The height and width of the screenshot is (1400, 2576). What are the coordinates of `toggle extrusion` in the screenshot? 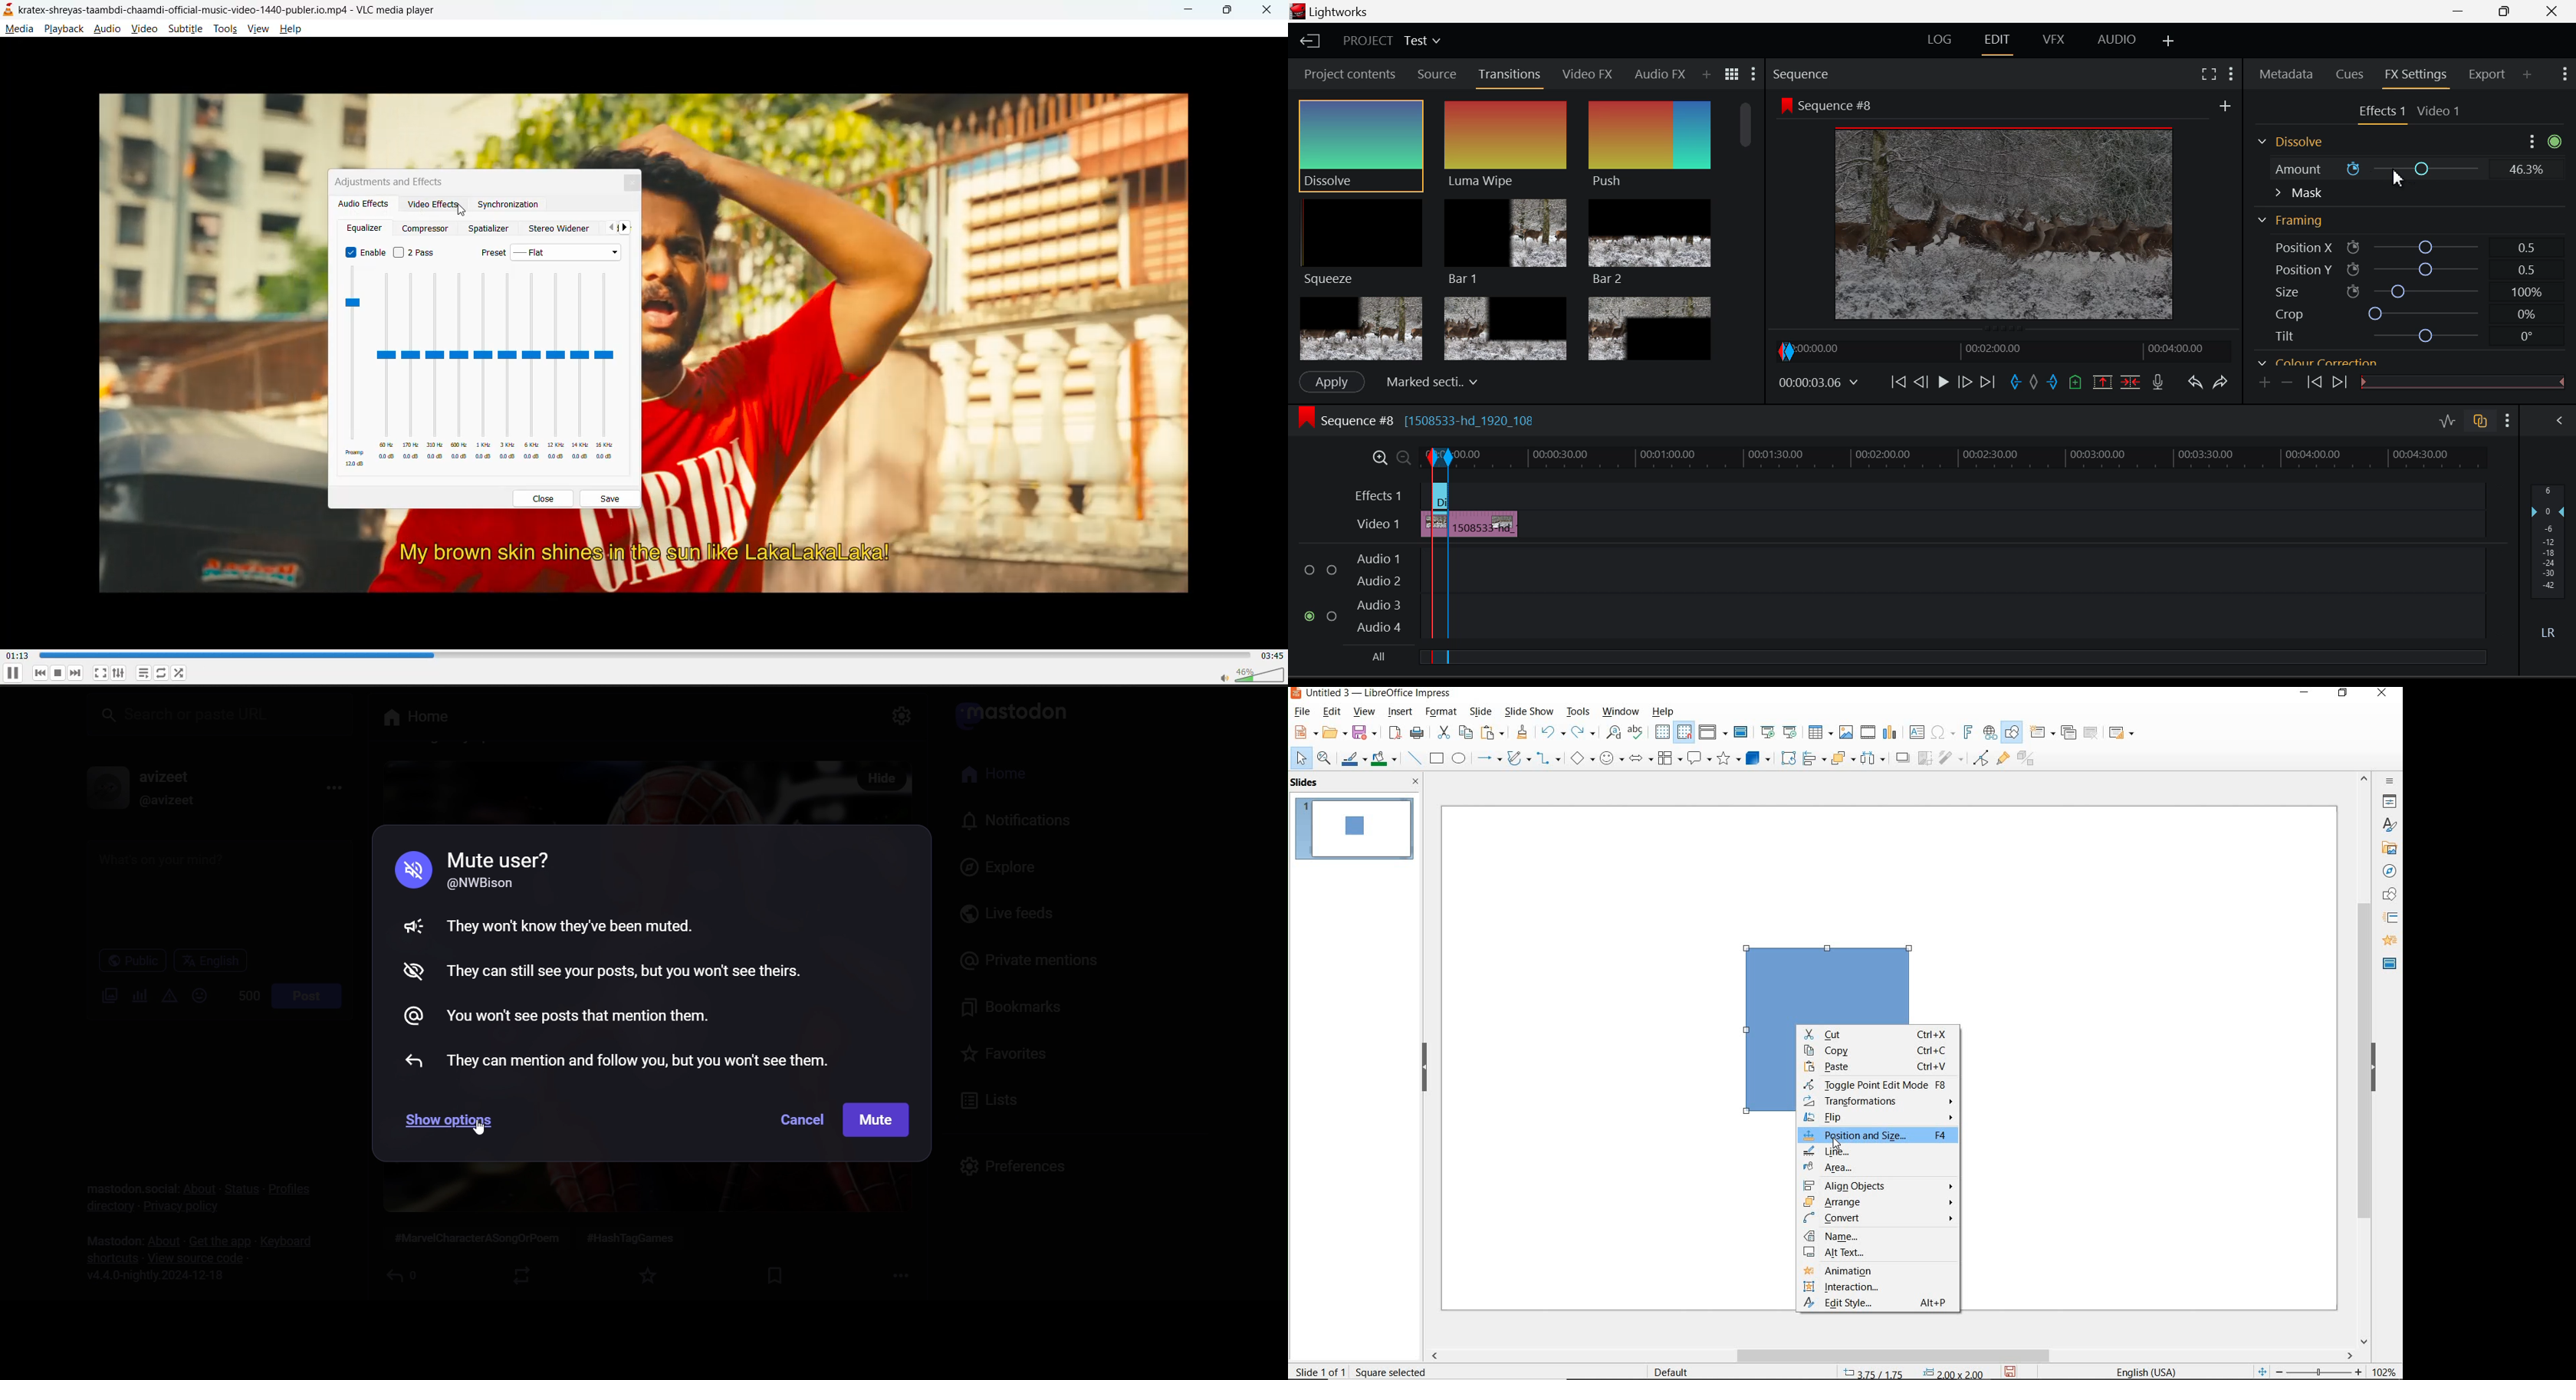 It's located at (2025, 760).